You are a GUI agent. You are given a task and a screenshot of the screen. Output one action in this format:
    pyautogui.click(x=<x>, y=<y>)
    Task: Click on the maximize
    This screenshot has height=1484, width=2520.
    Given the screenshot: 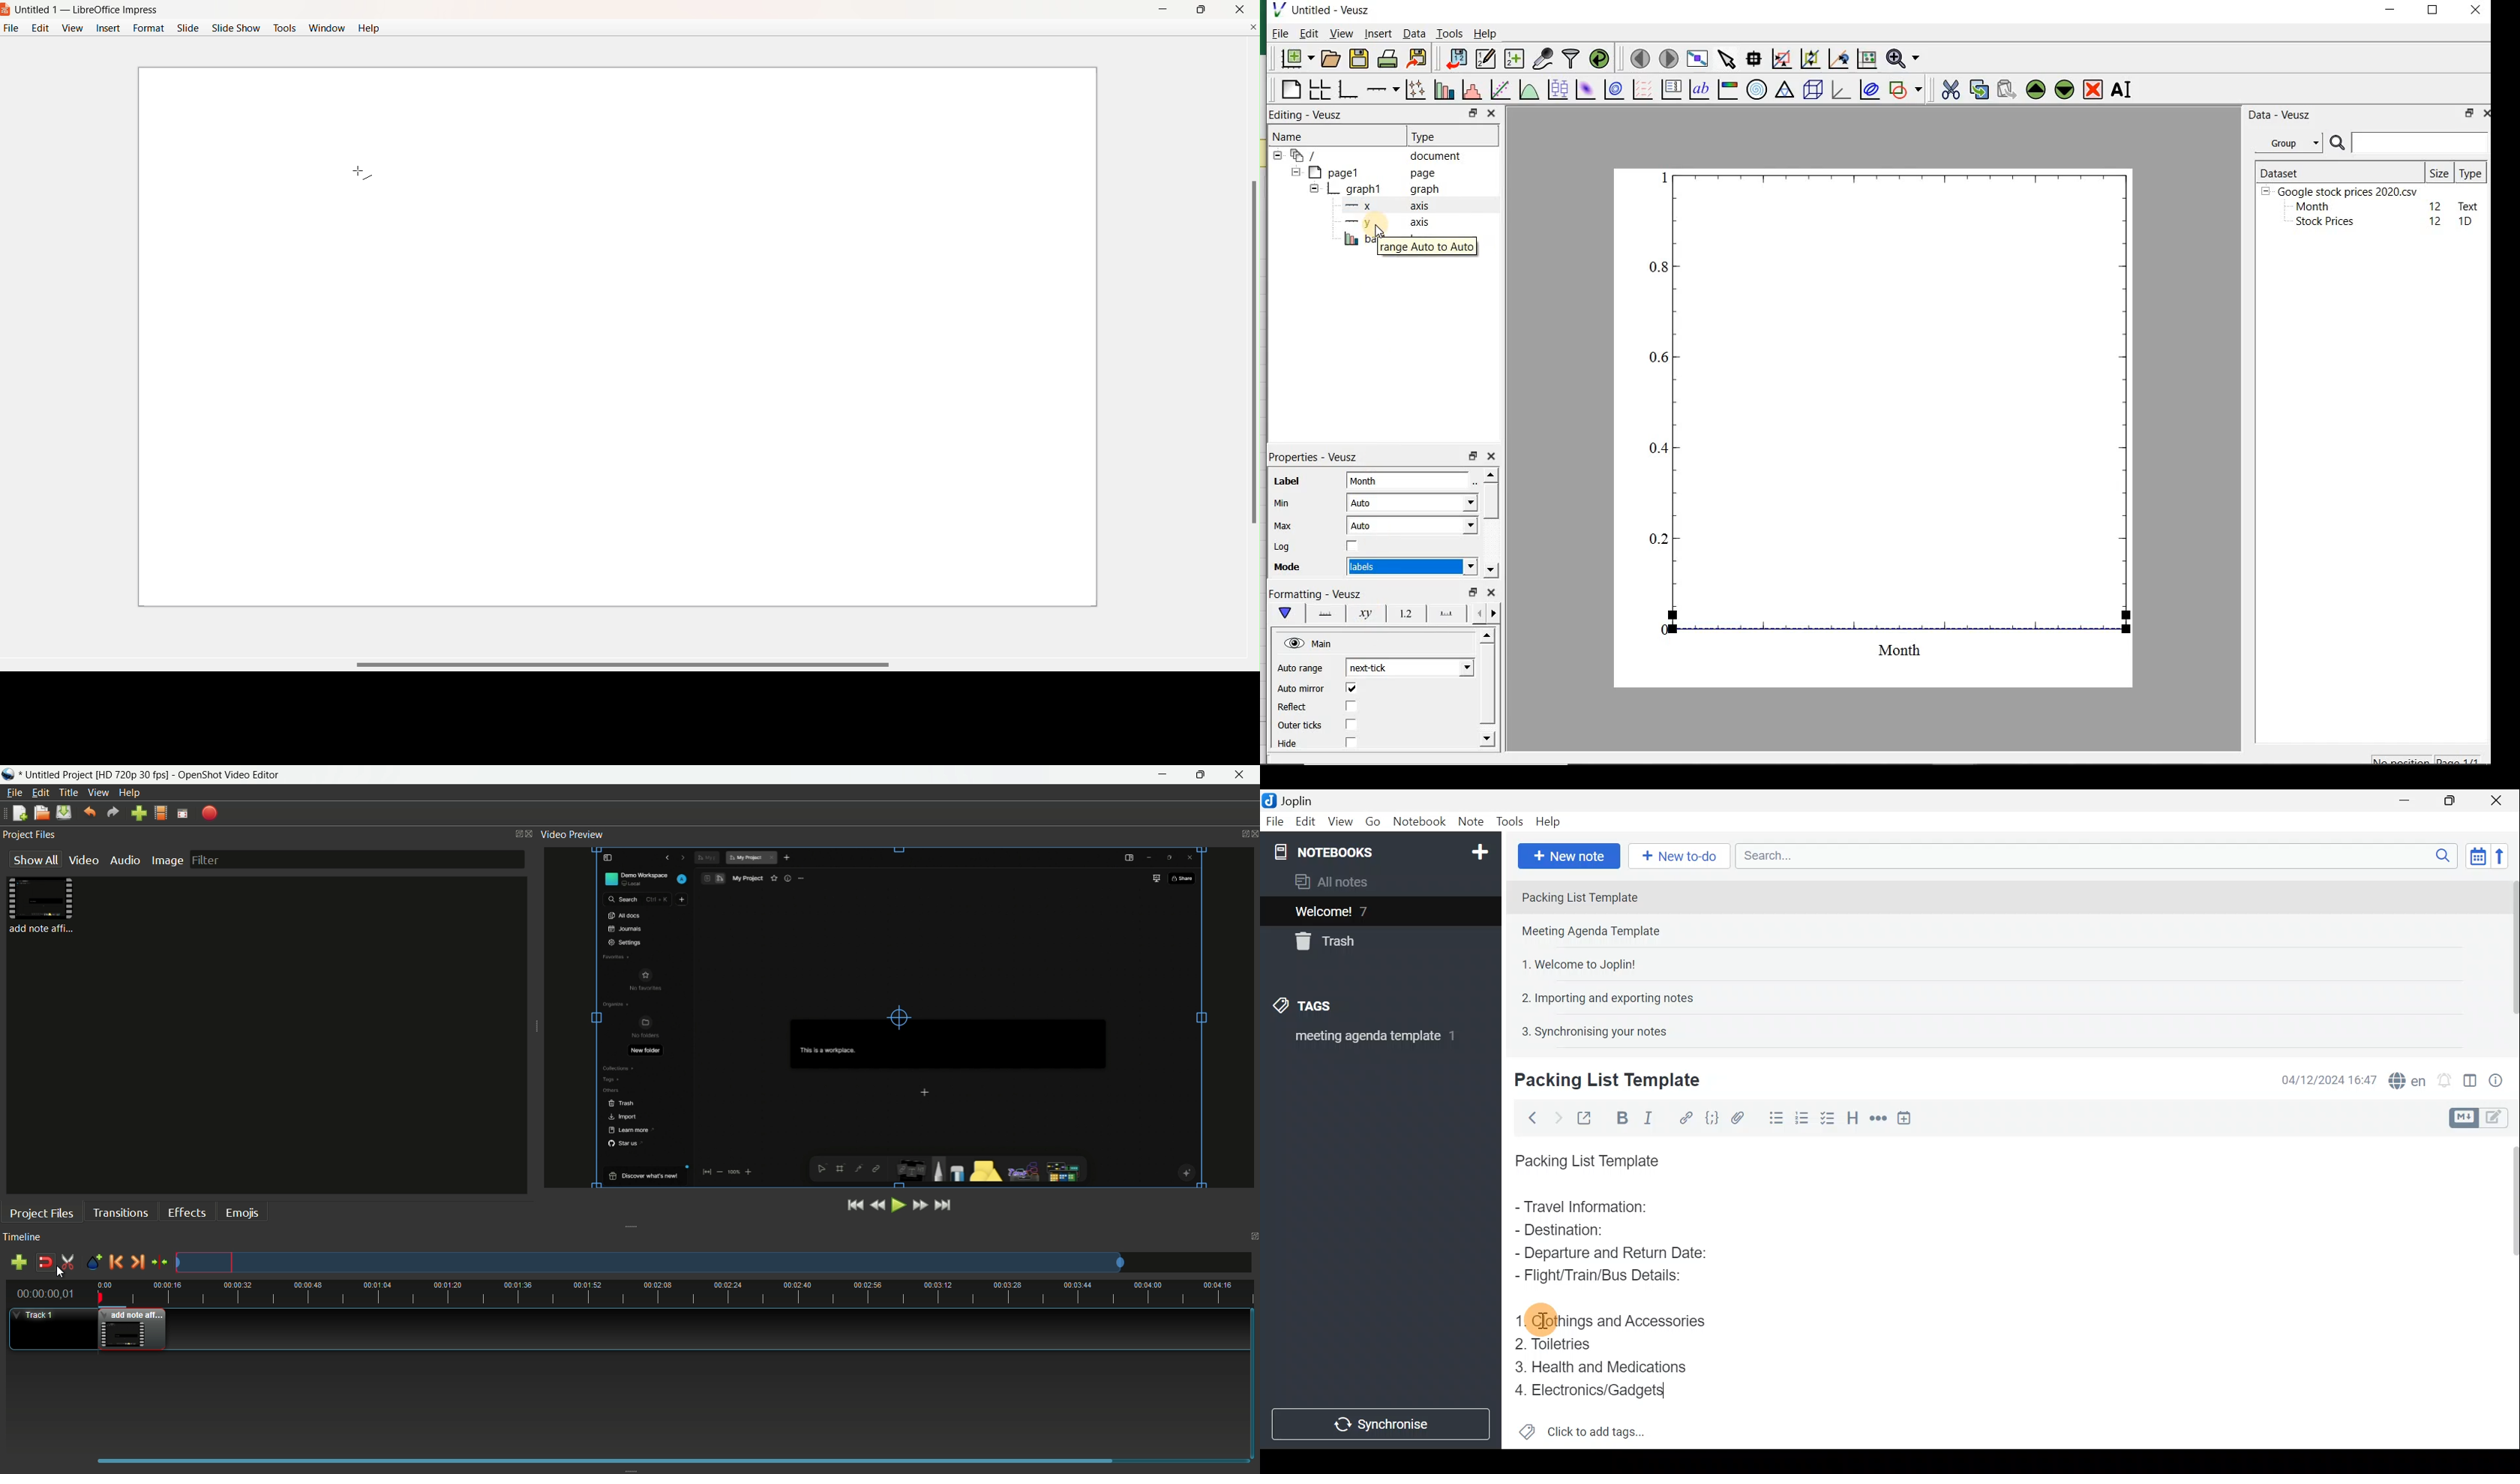 What is the action you would take?
    pyautogui.click(x=1200, y=9)
    